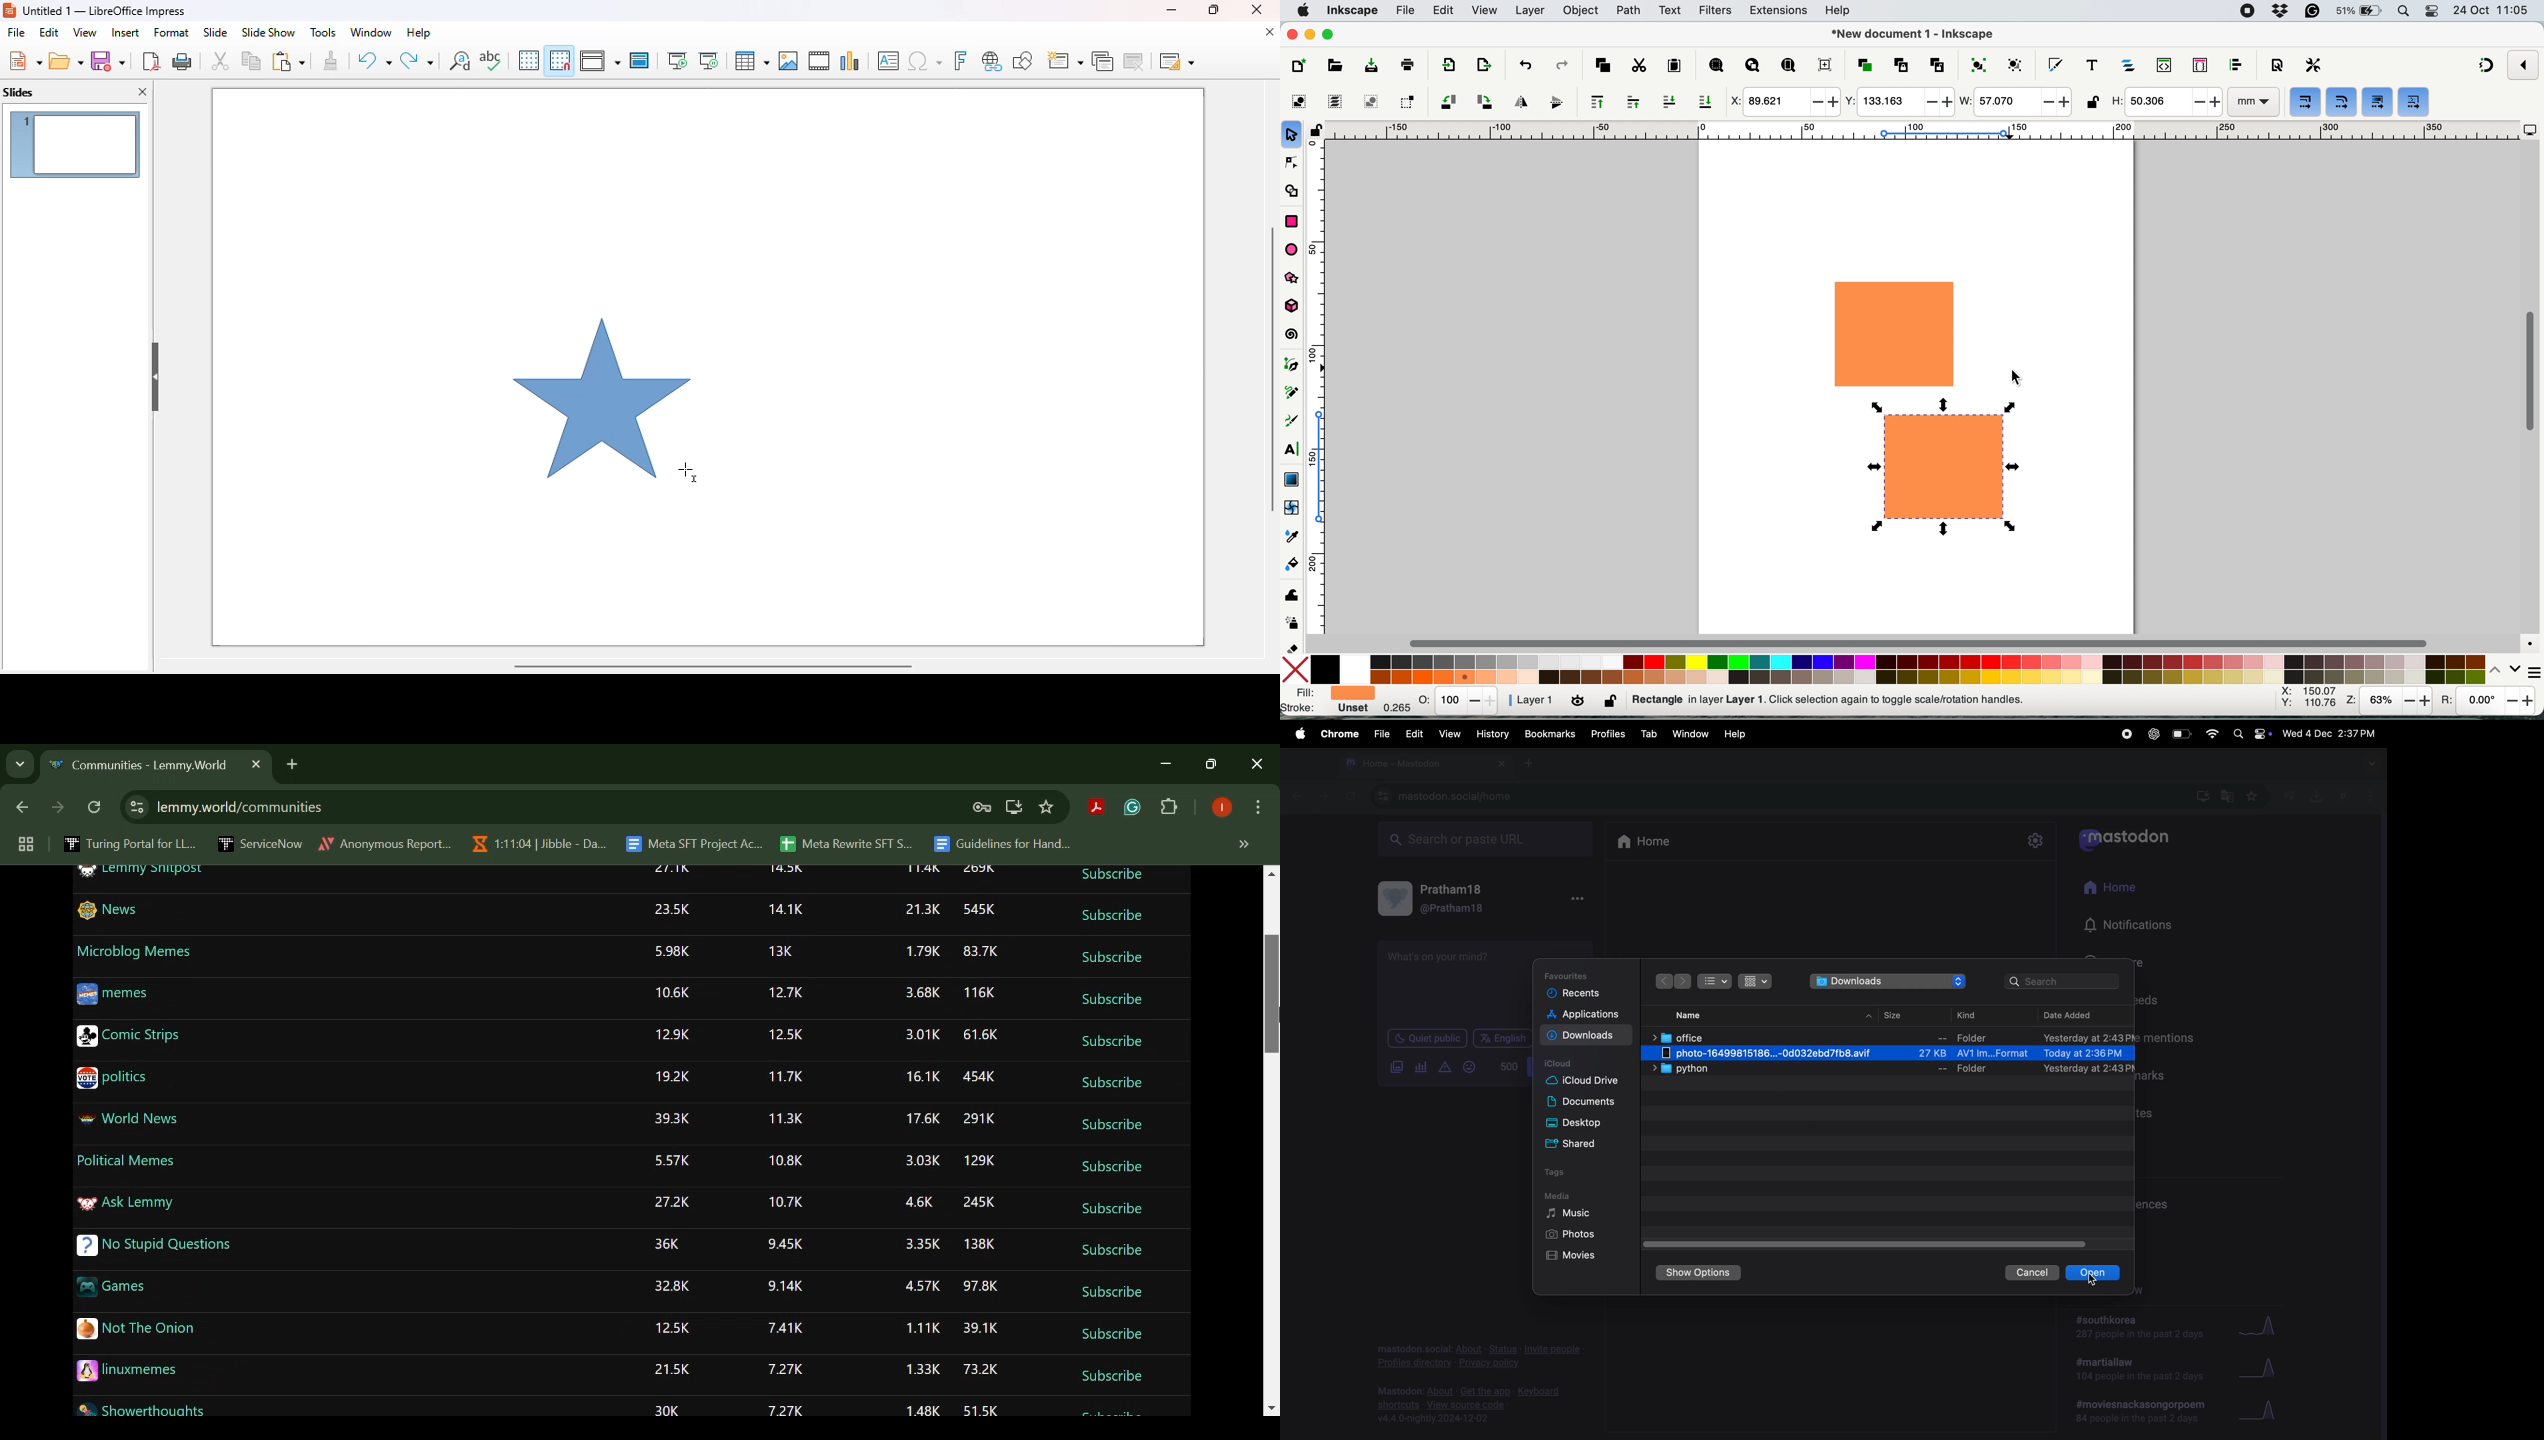 This screenshot has width=2548, height=1456. I want to click on office, so click(1891, 1037).